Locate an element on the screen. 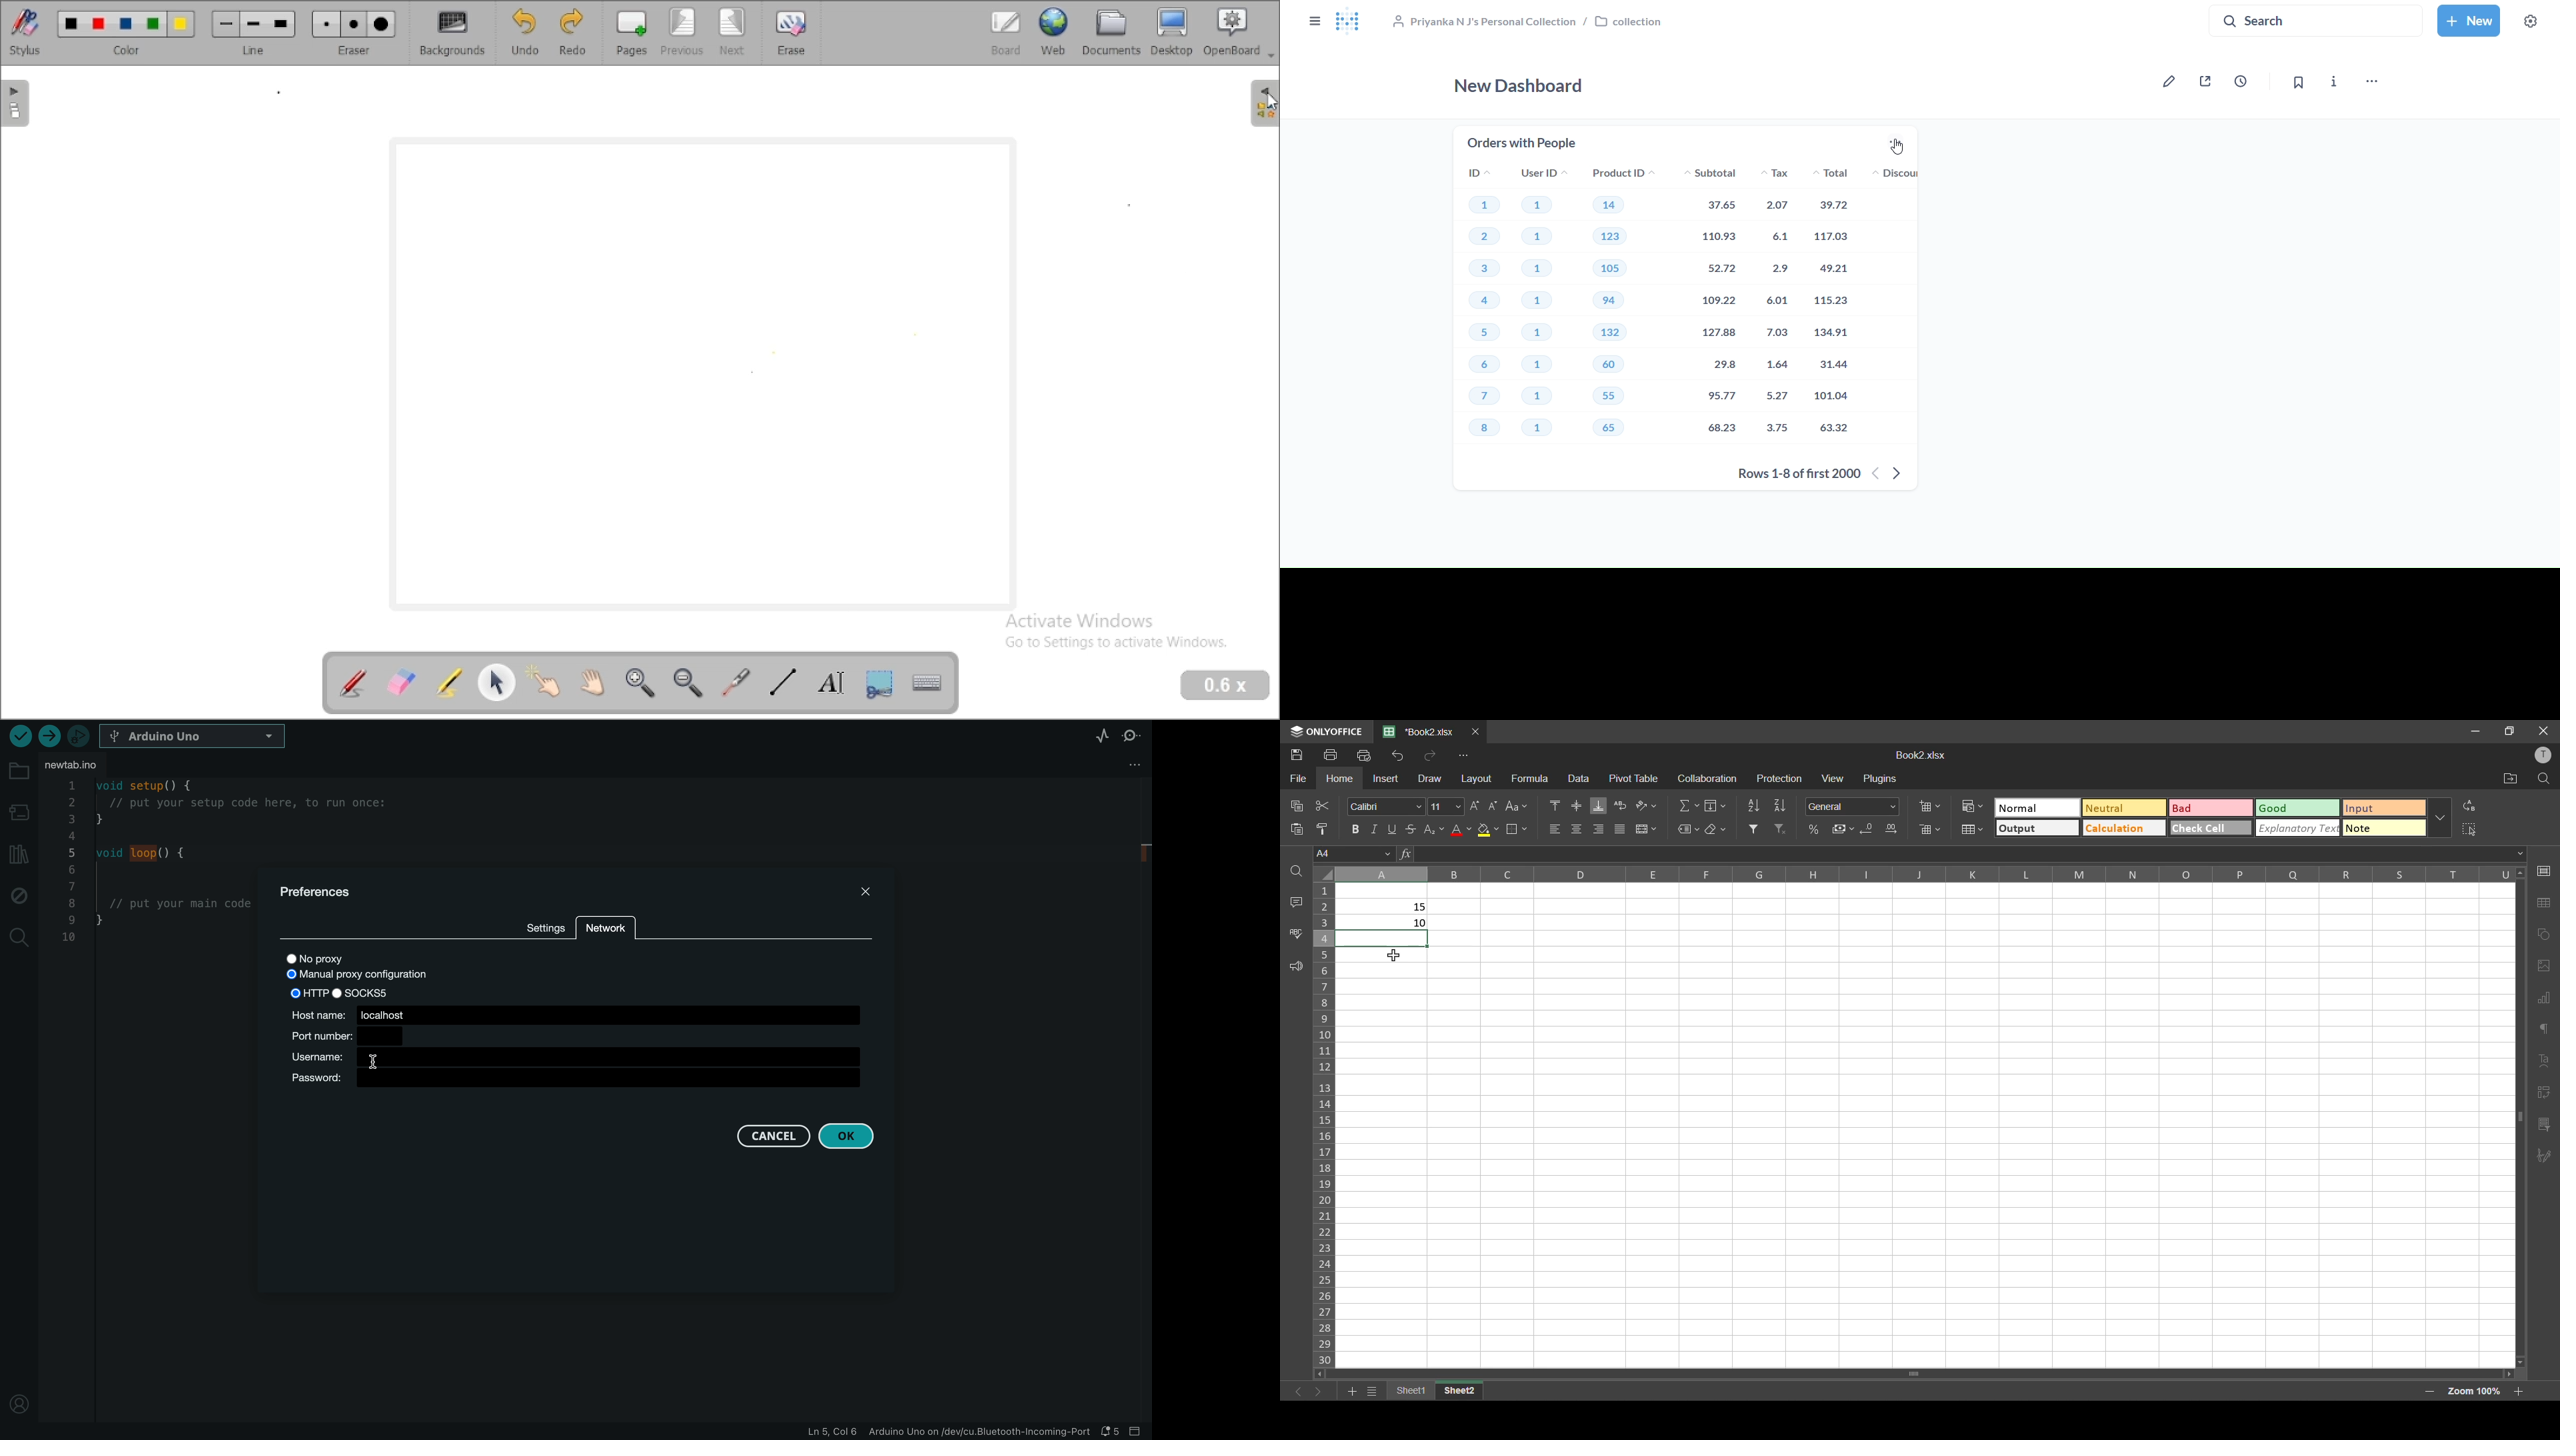  stylus is located at coordinates (25, 32).